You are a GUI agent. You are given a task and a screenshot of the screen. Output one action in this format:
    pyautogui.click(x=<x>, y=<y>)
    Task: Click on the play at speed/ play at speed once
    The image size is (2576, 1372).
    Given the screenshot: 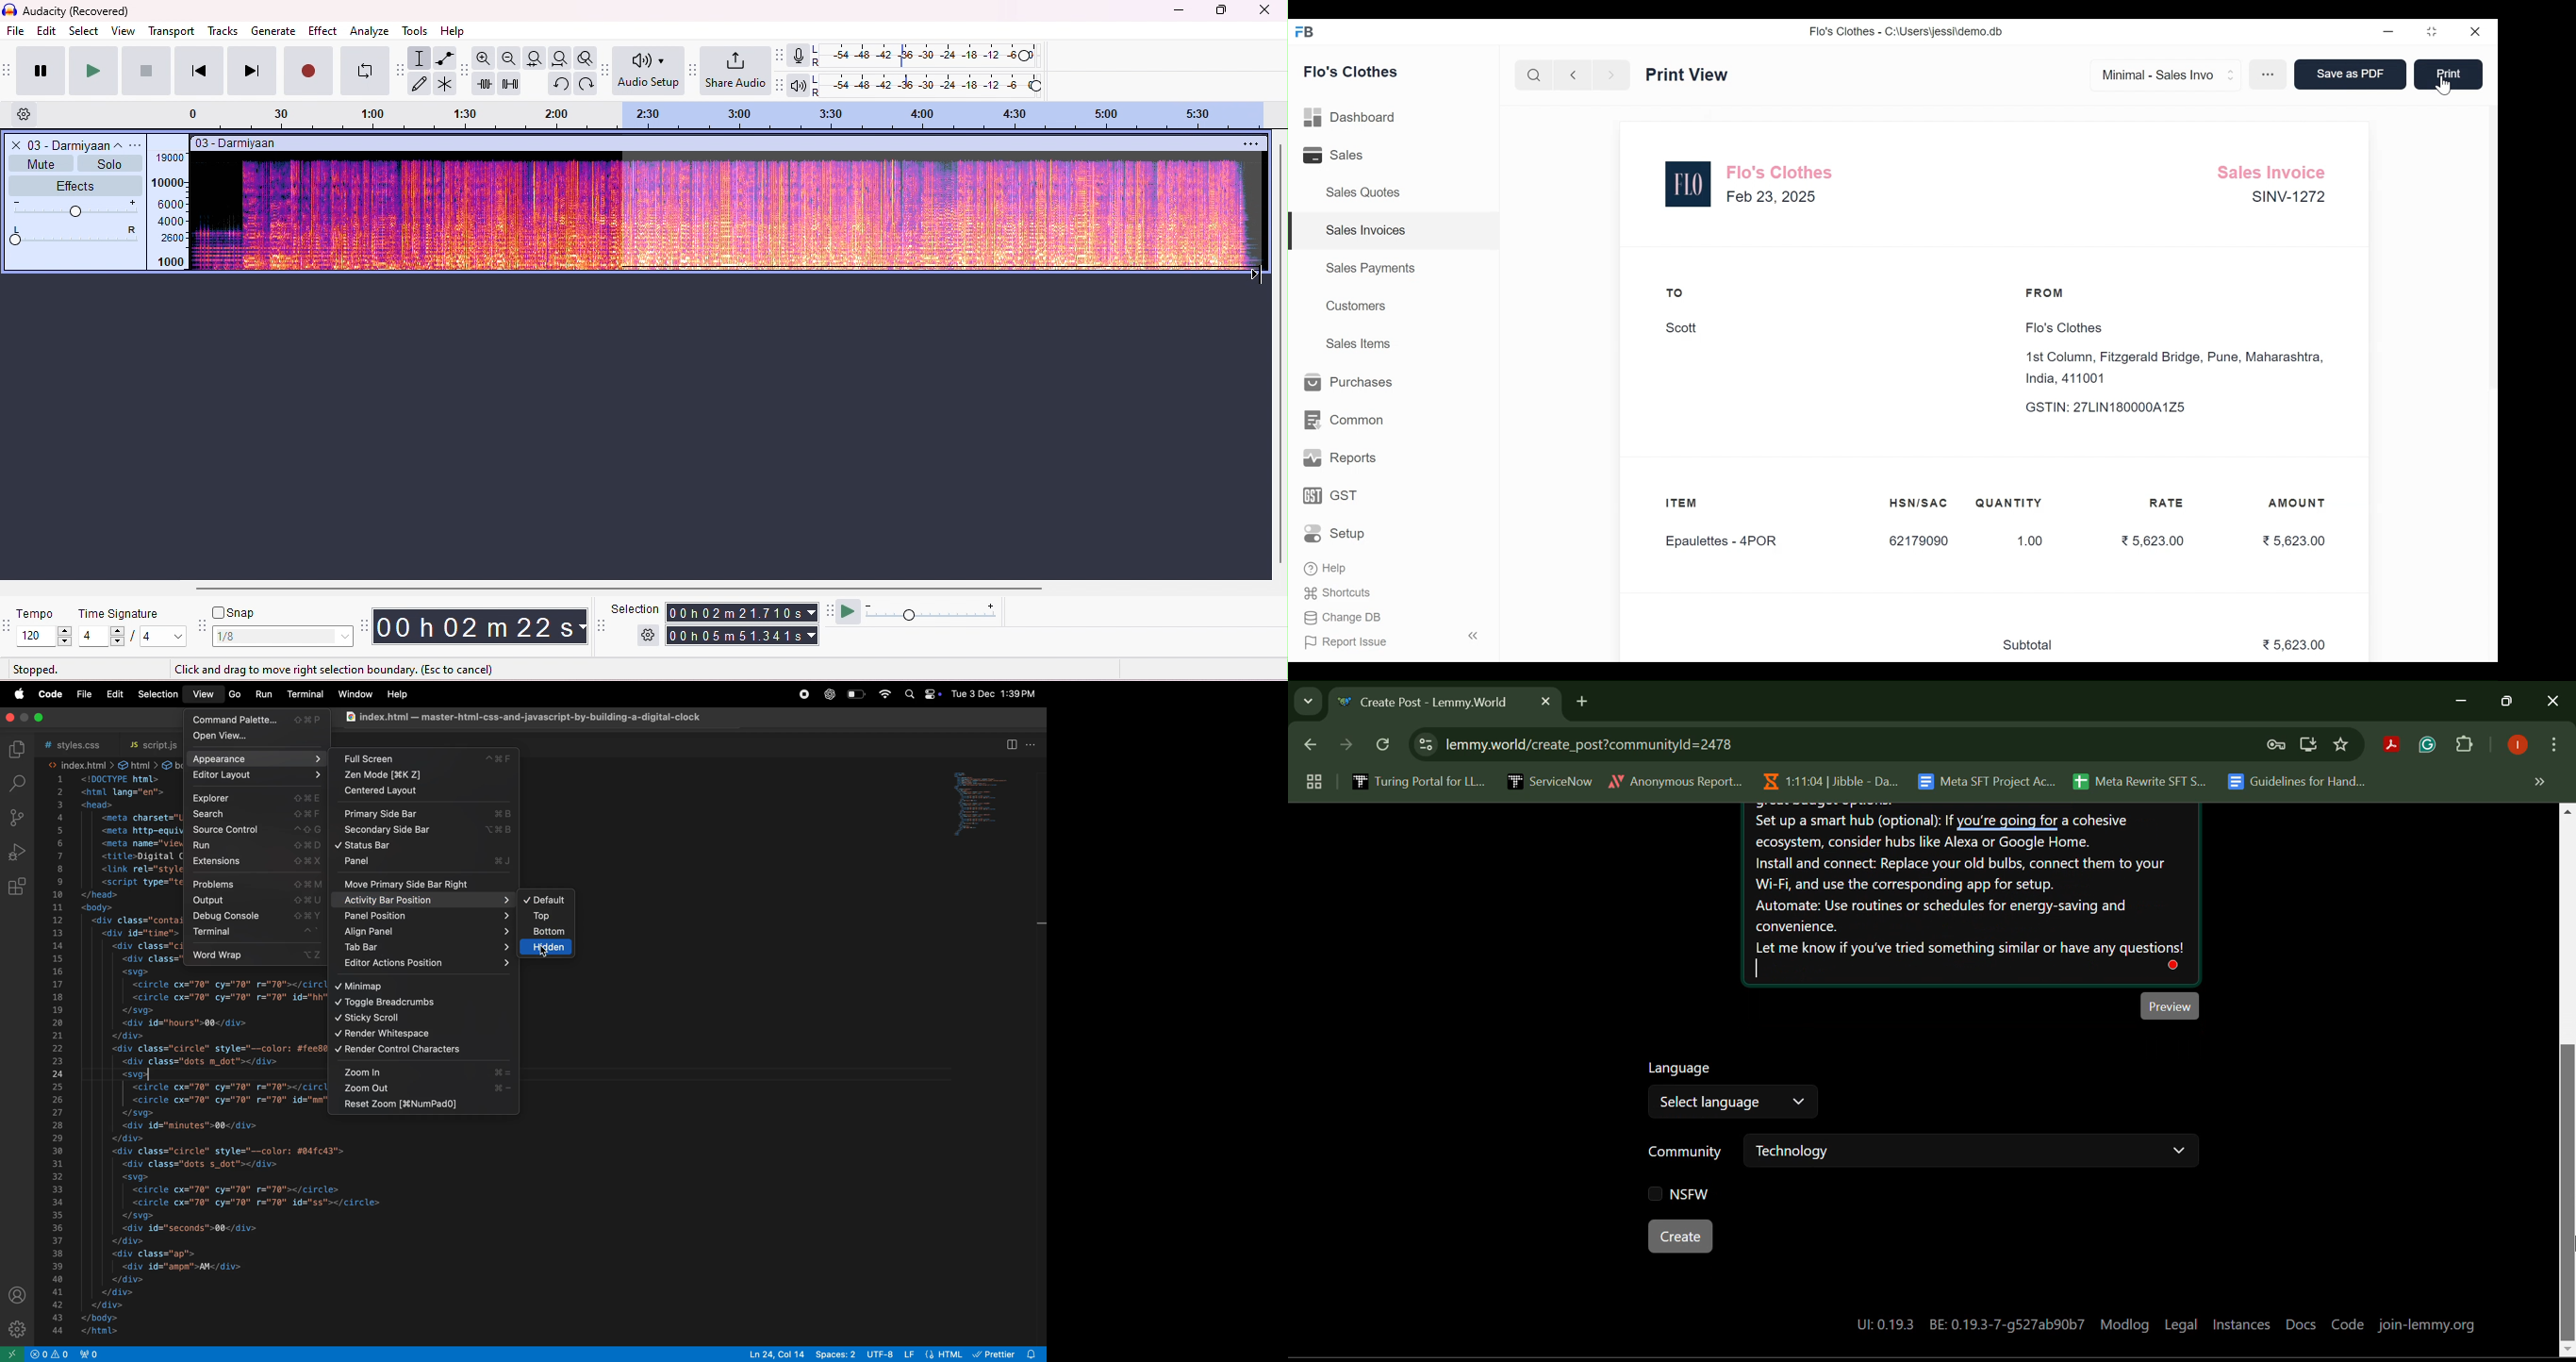 What is the action you would take?
    pyautogui.click(x=850, y=612)
    